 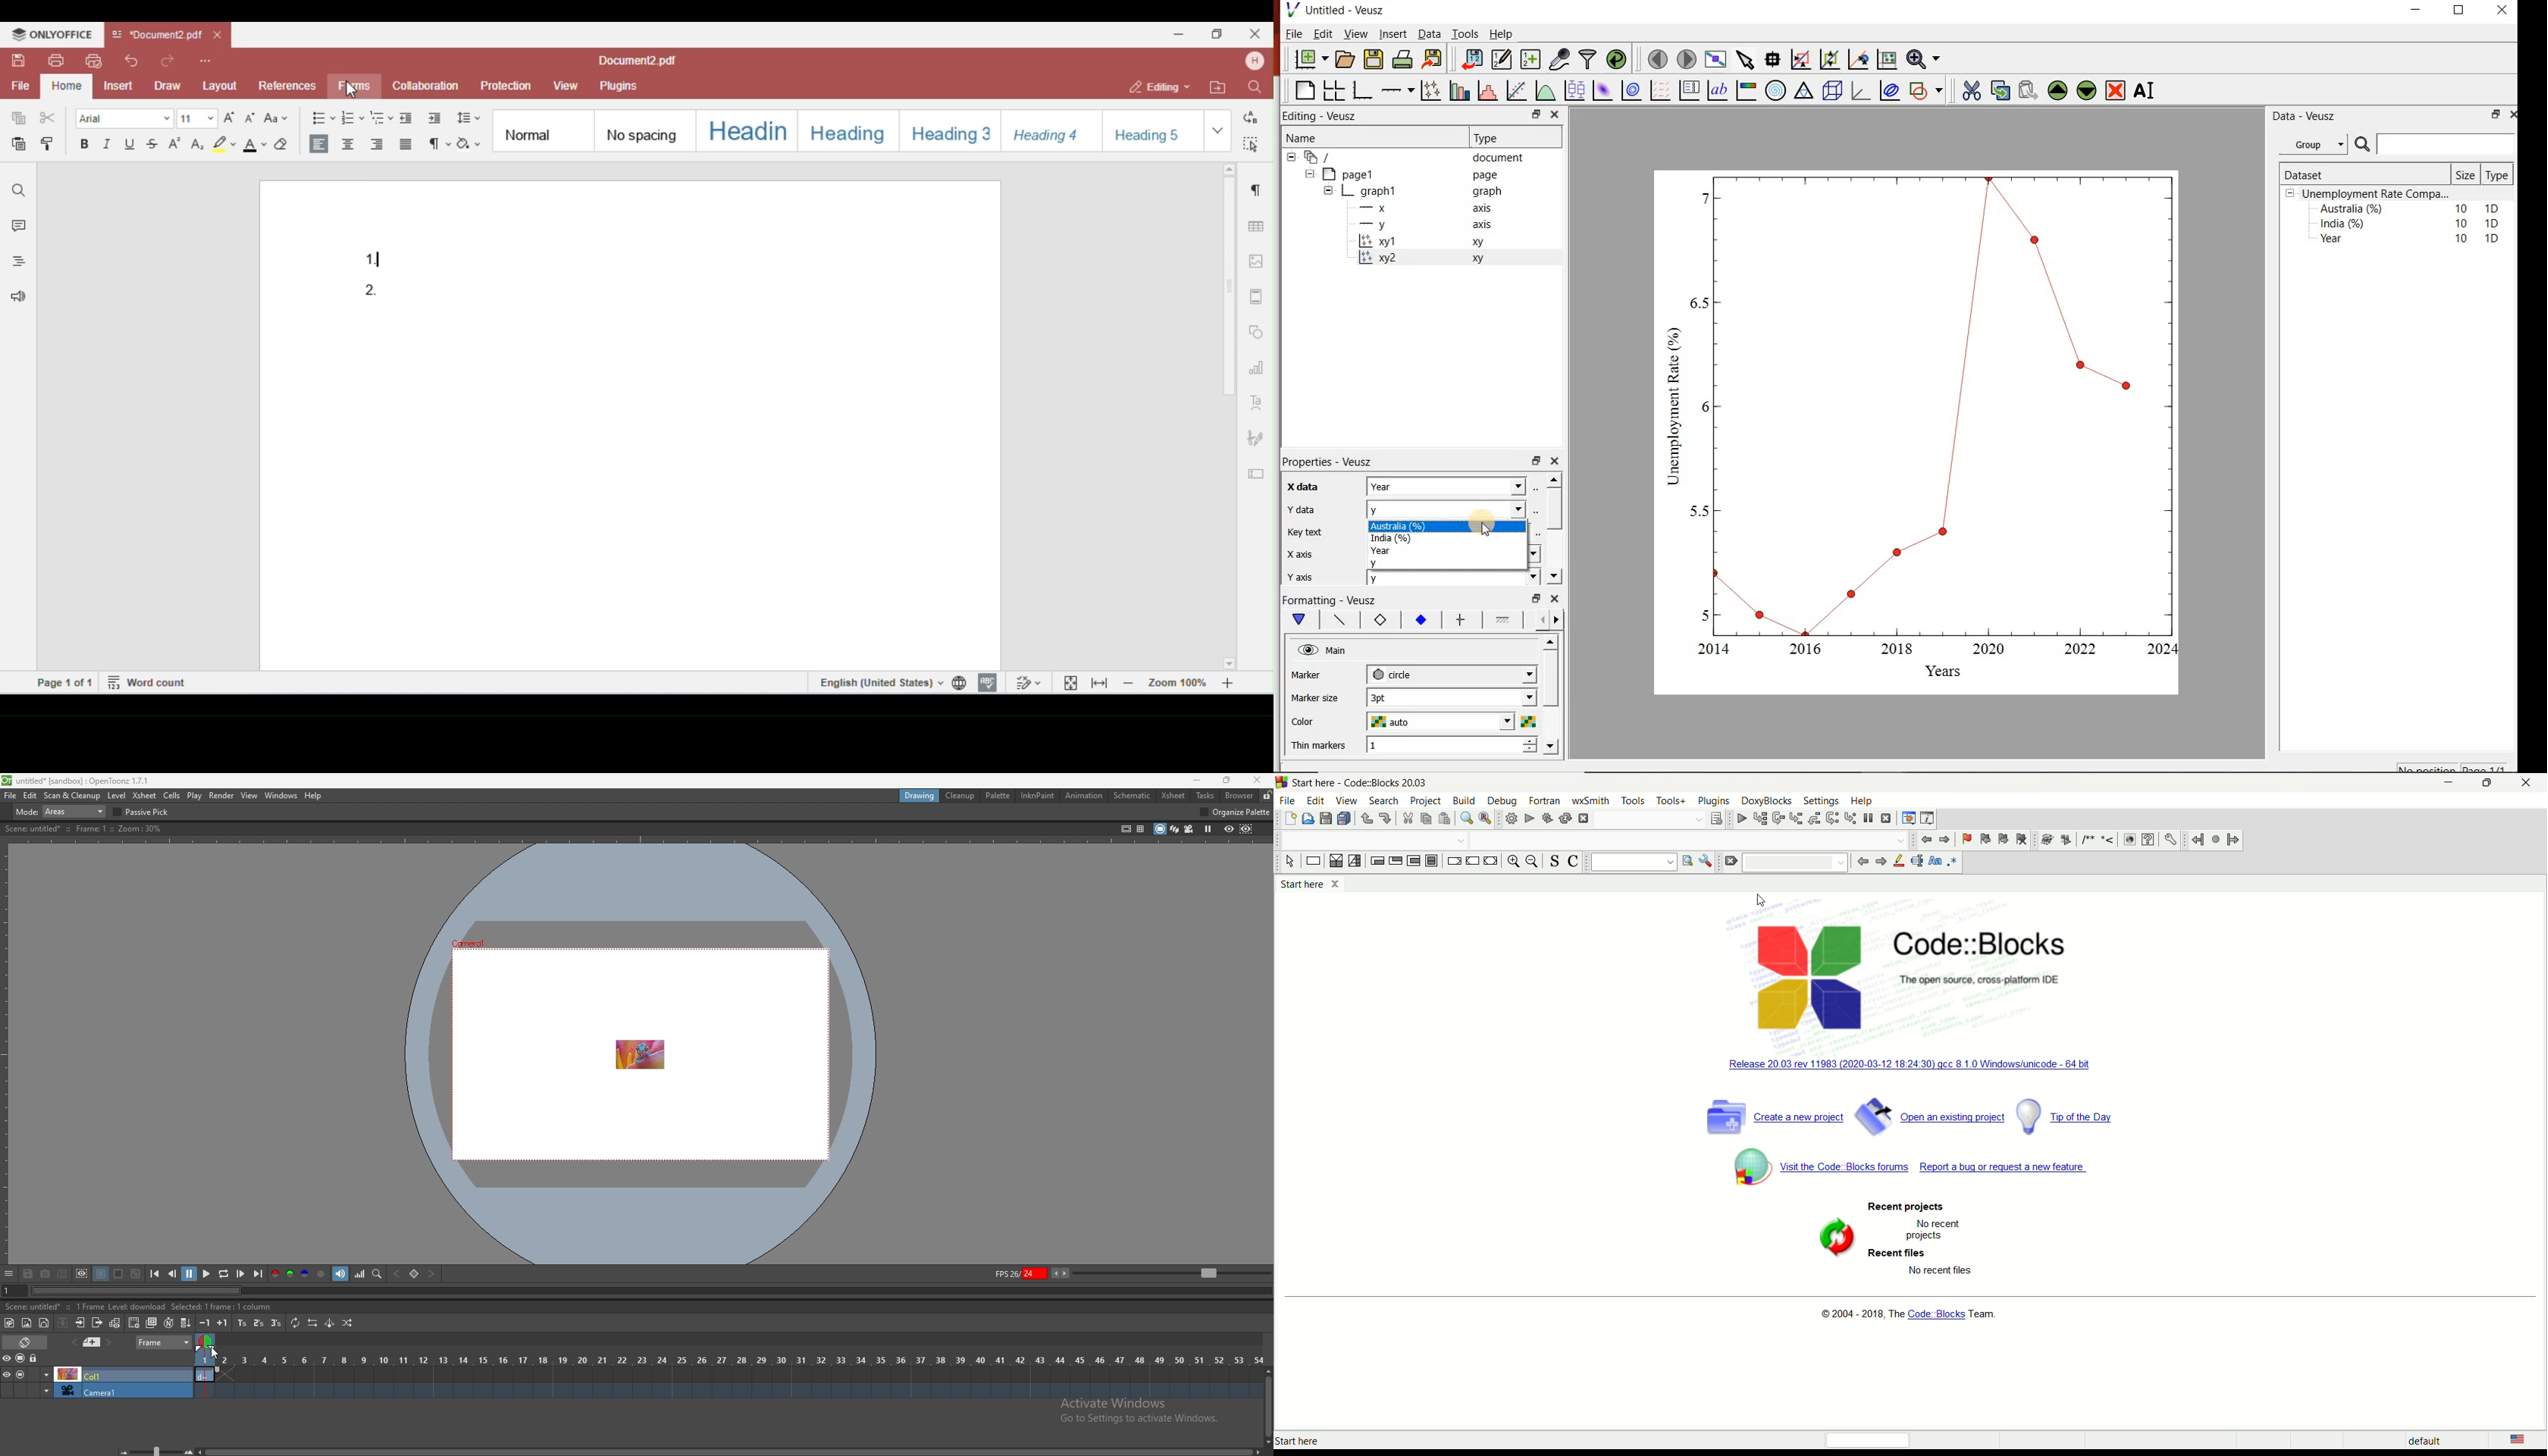 What do you see at coordinates (1632, 801) in the screenshot?
I see `tools` at bounding box center [1632, 801].